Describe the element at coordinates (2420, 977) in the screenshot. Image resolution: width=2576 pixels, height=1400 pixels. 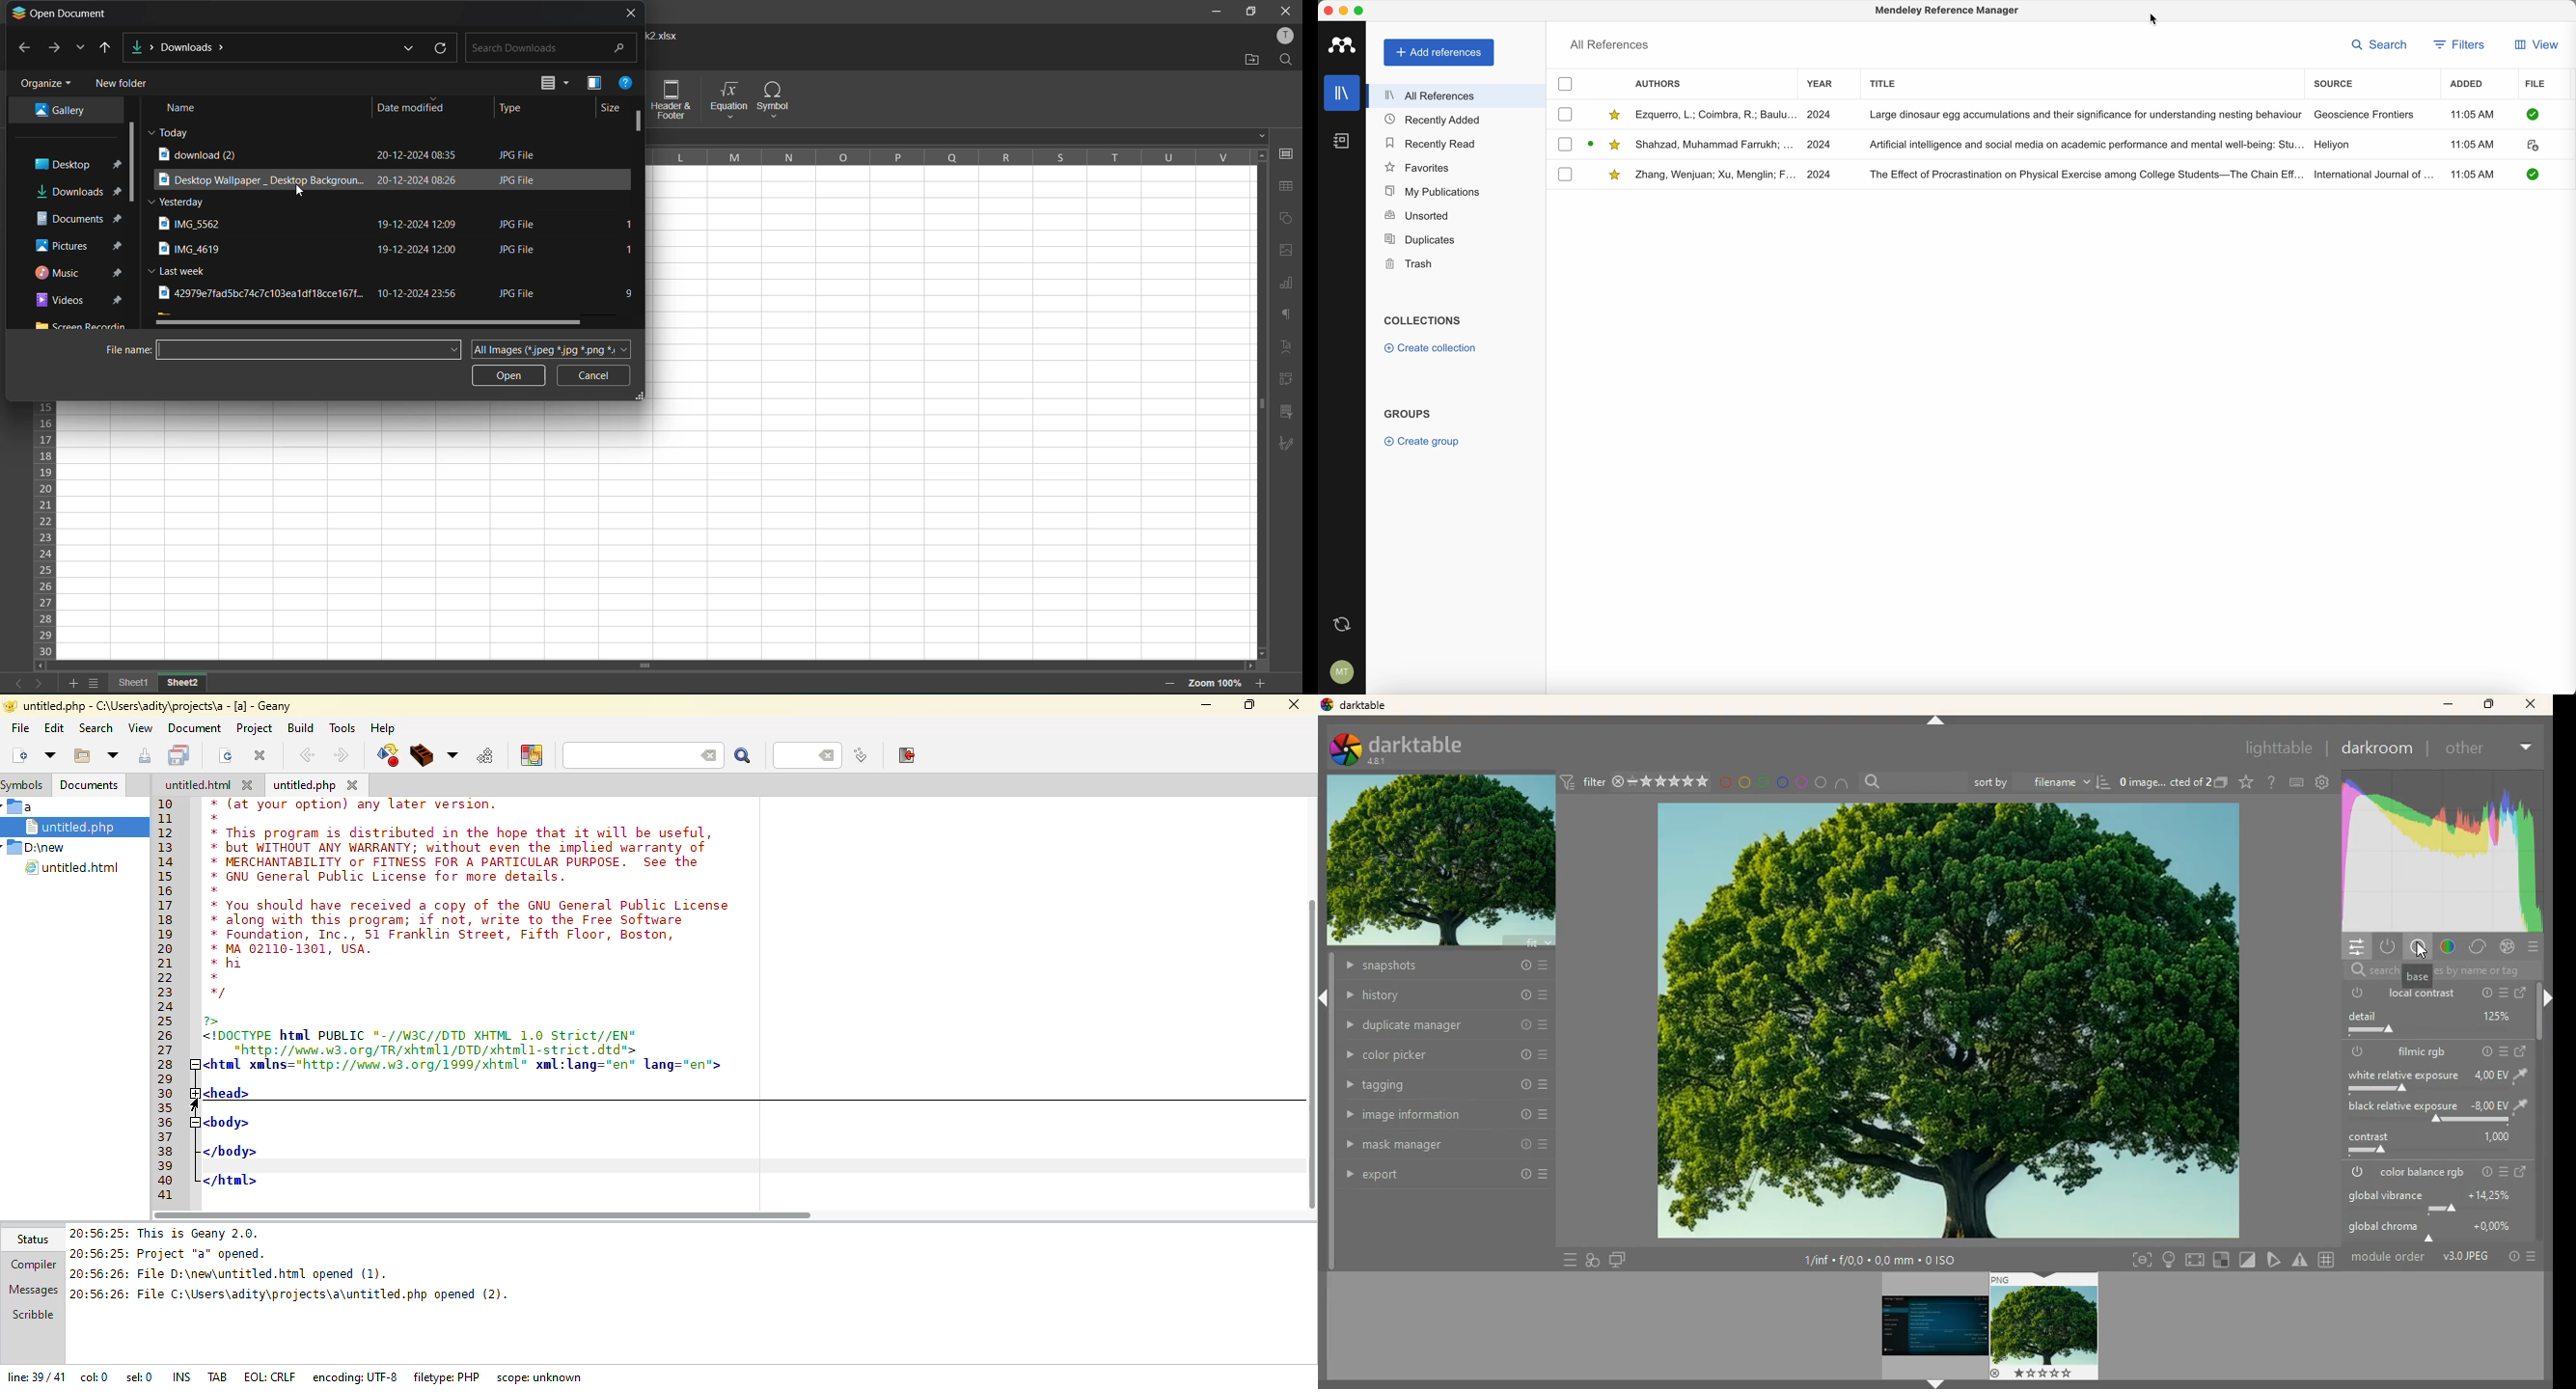
I see `base` at that location.